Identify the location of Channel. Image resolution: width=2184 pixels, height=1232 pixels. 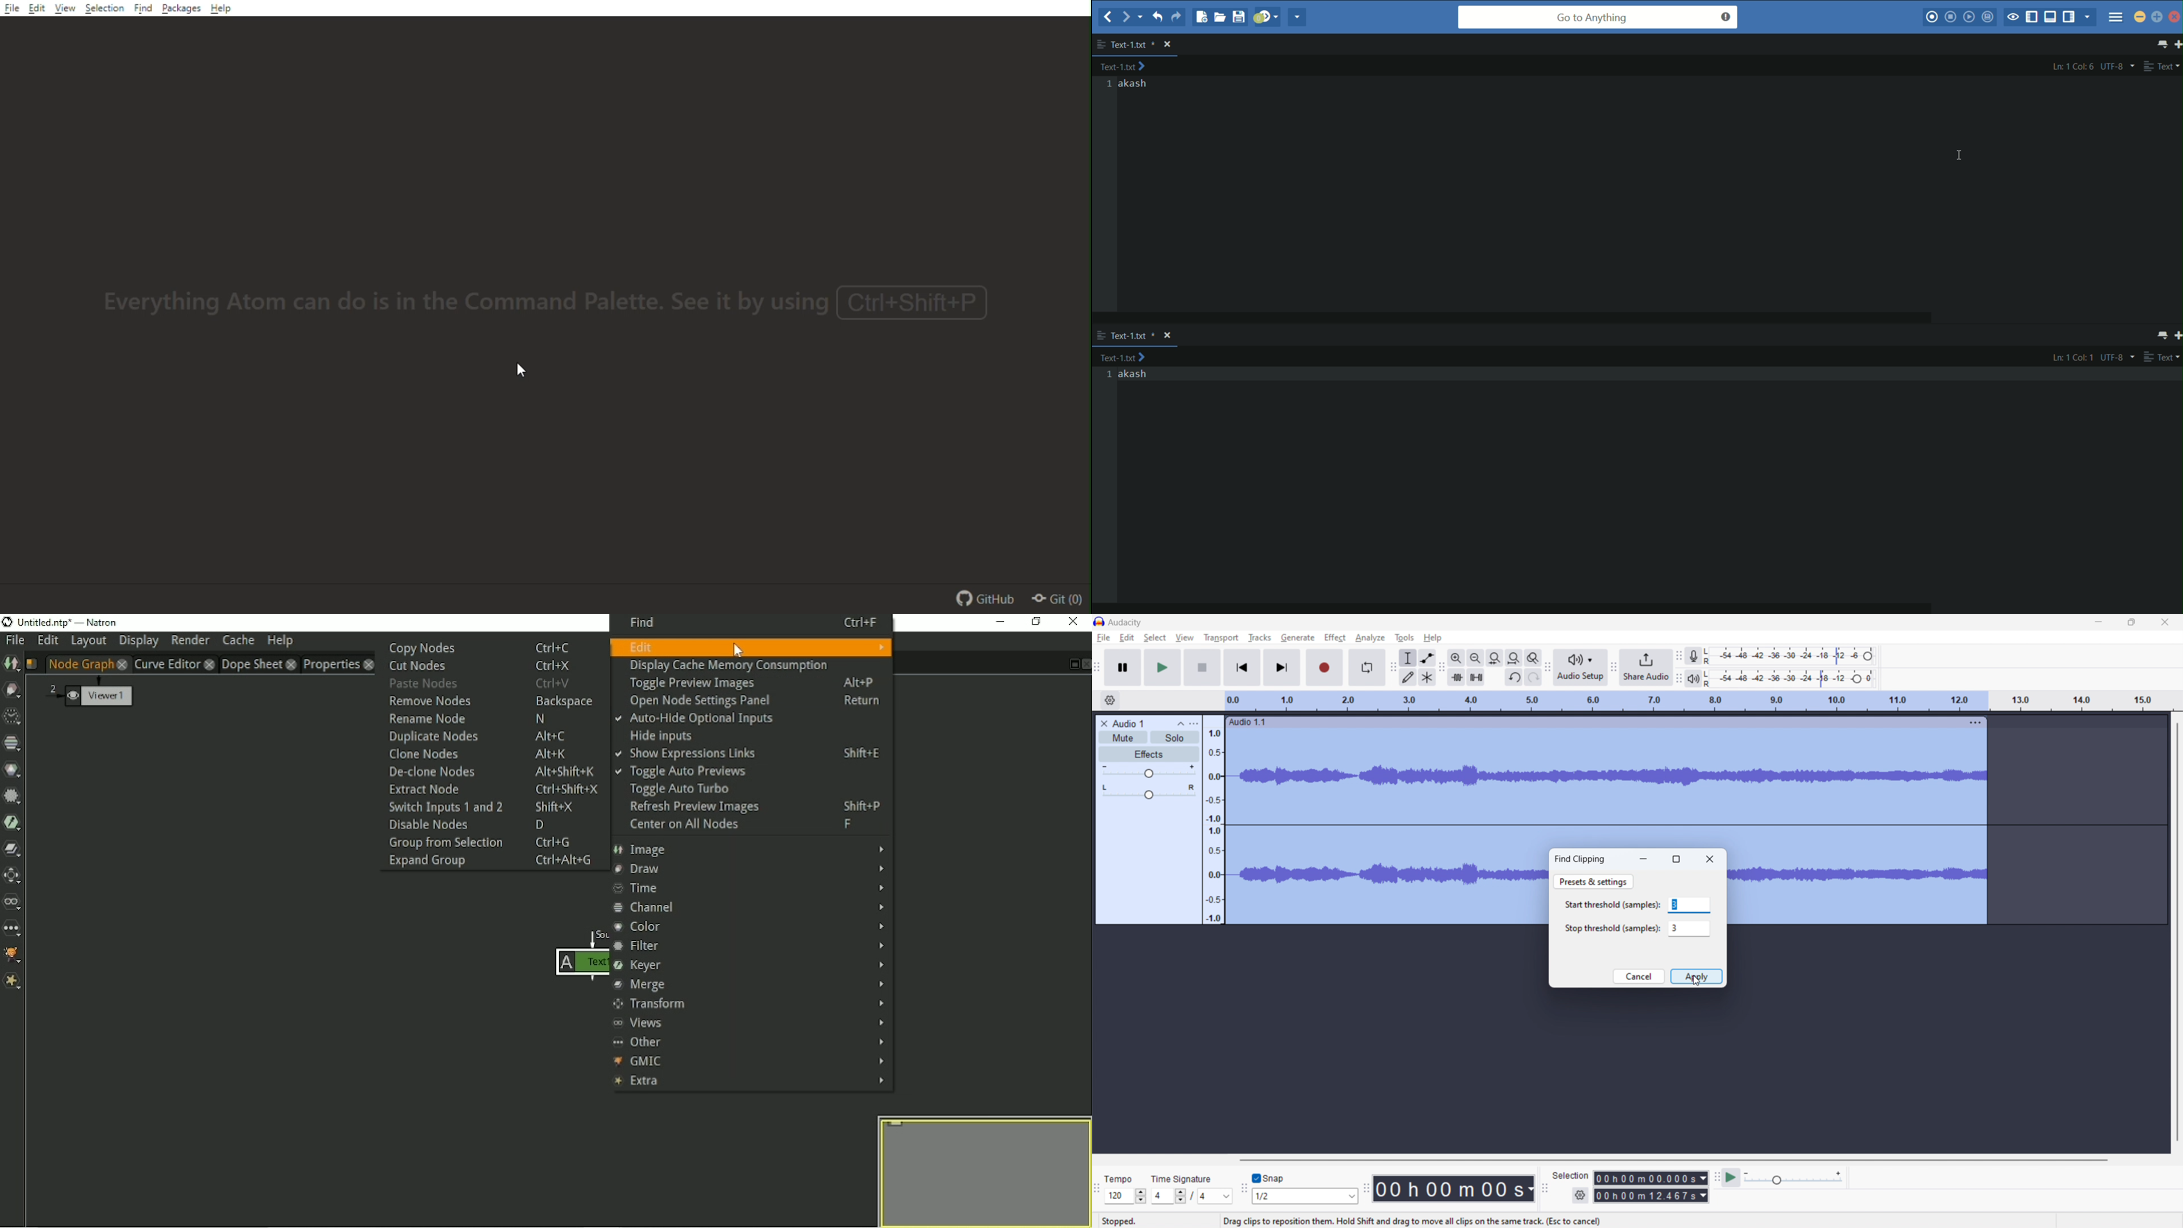
(748, 908).